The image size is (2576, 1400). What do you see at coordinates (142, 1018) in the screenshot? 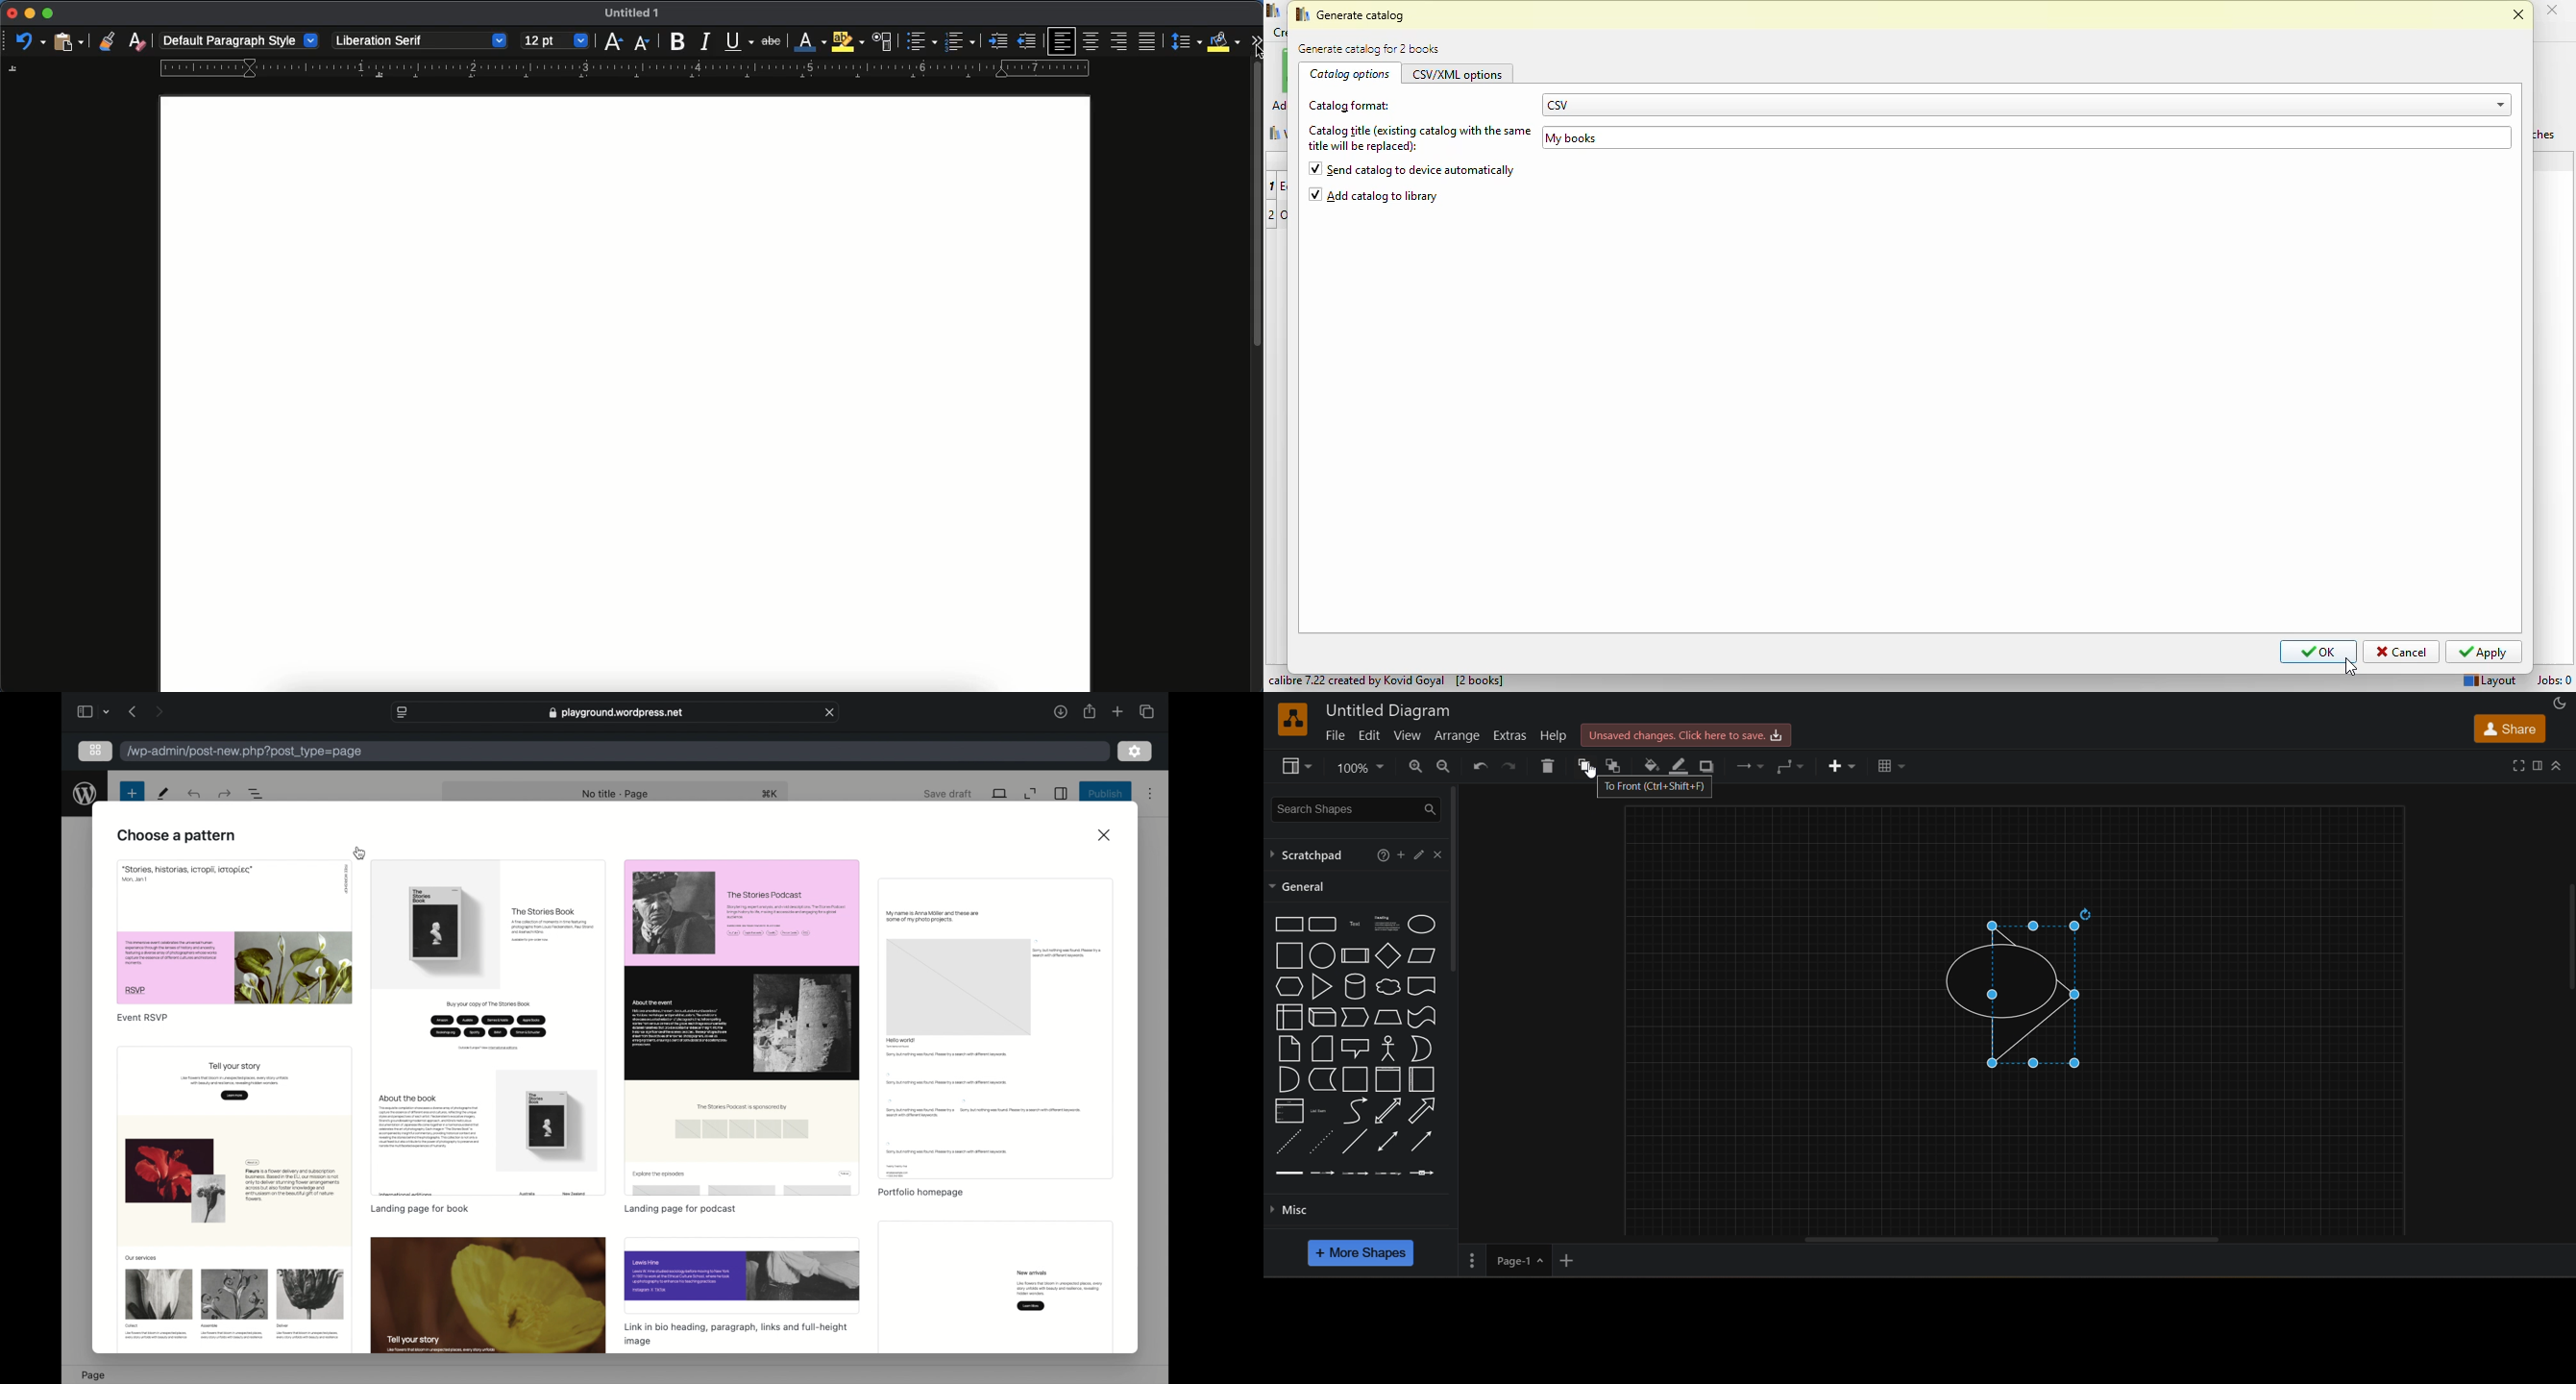
I see `event rsvp` at bounding box center [142, 1018].